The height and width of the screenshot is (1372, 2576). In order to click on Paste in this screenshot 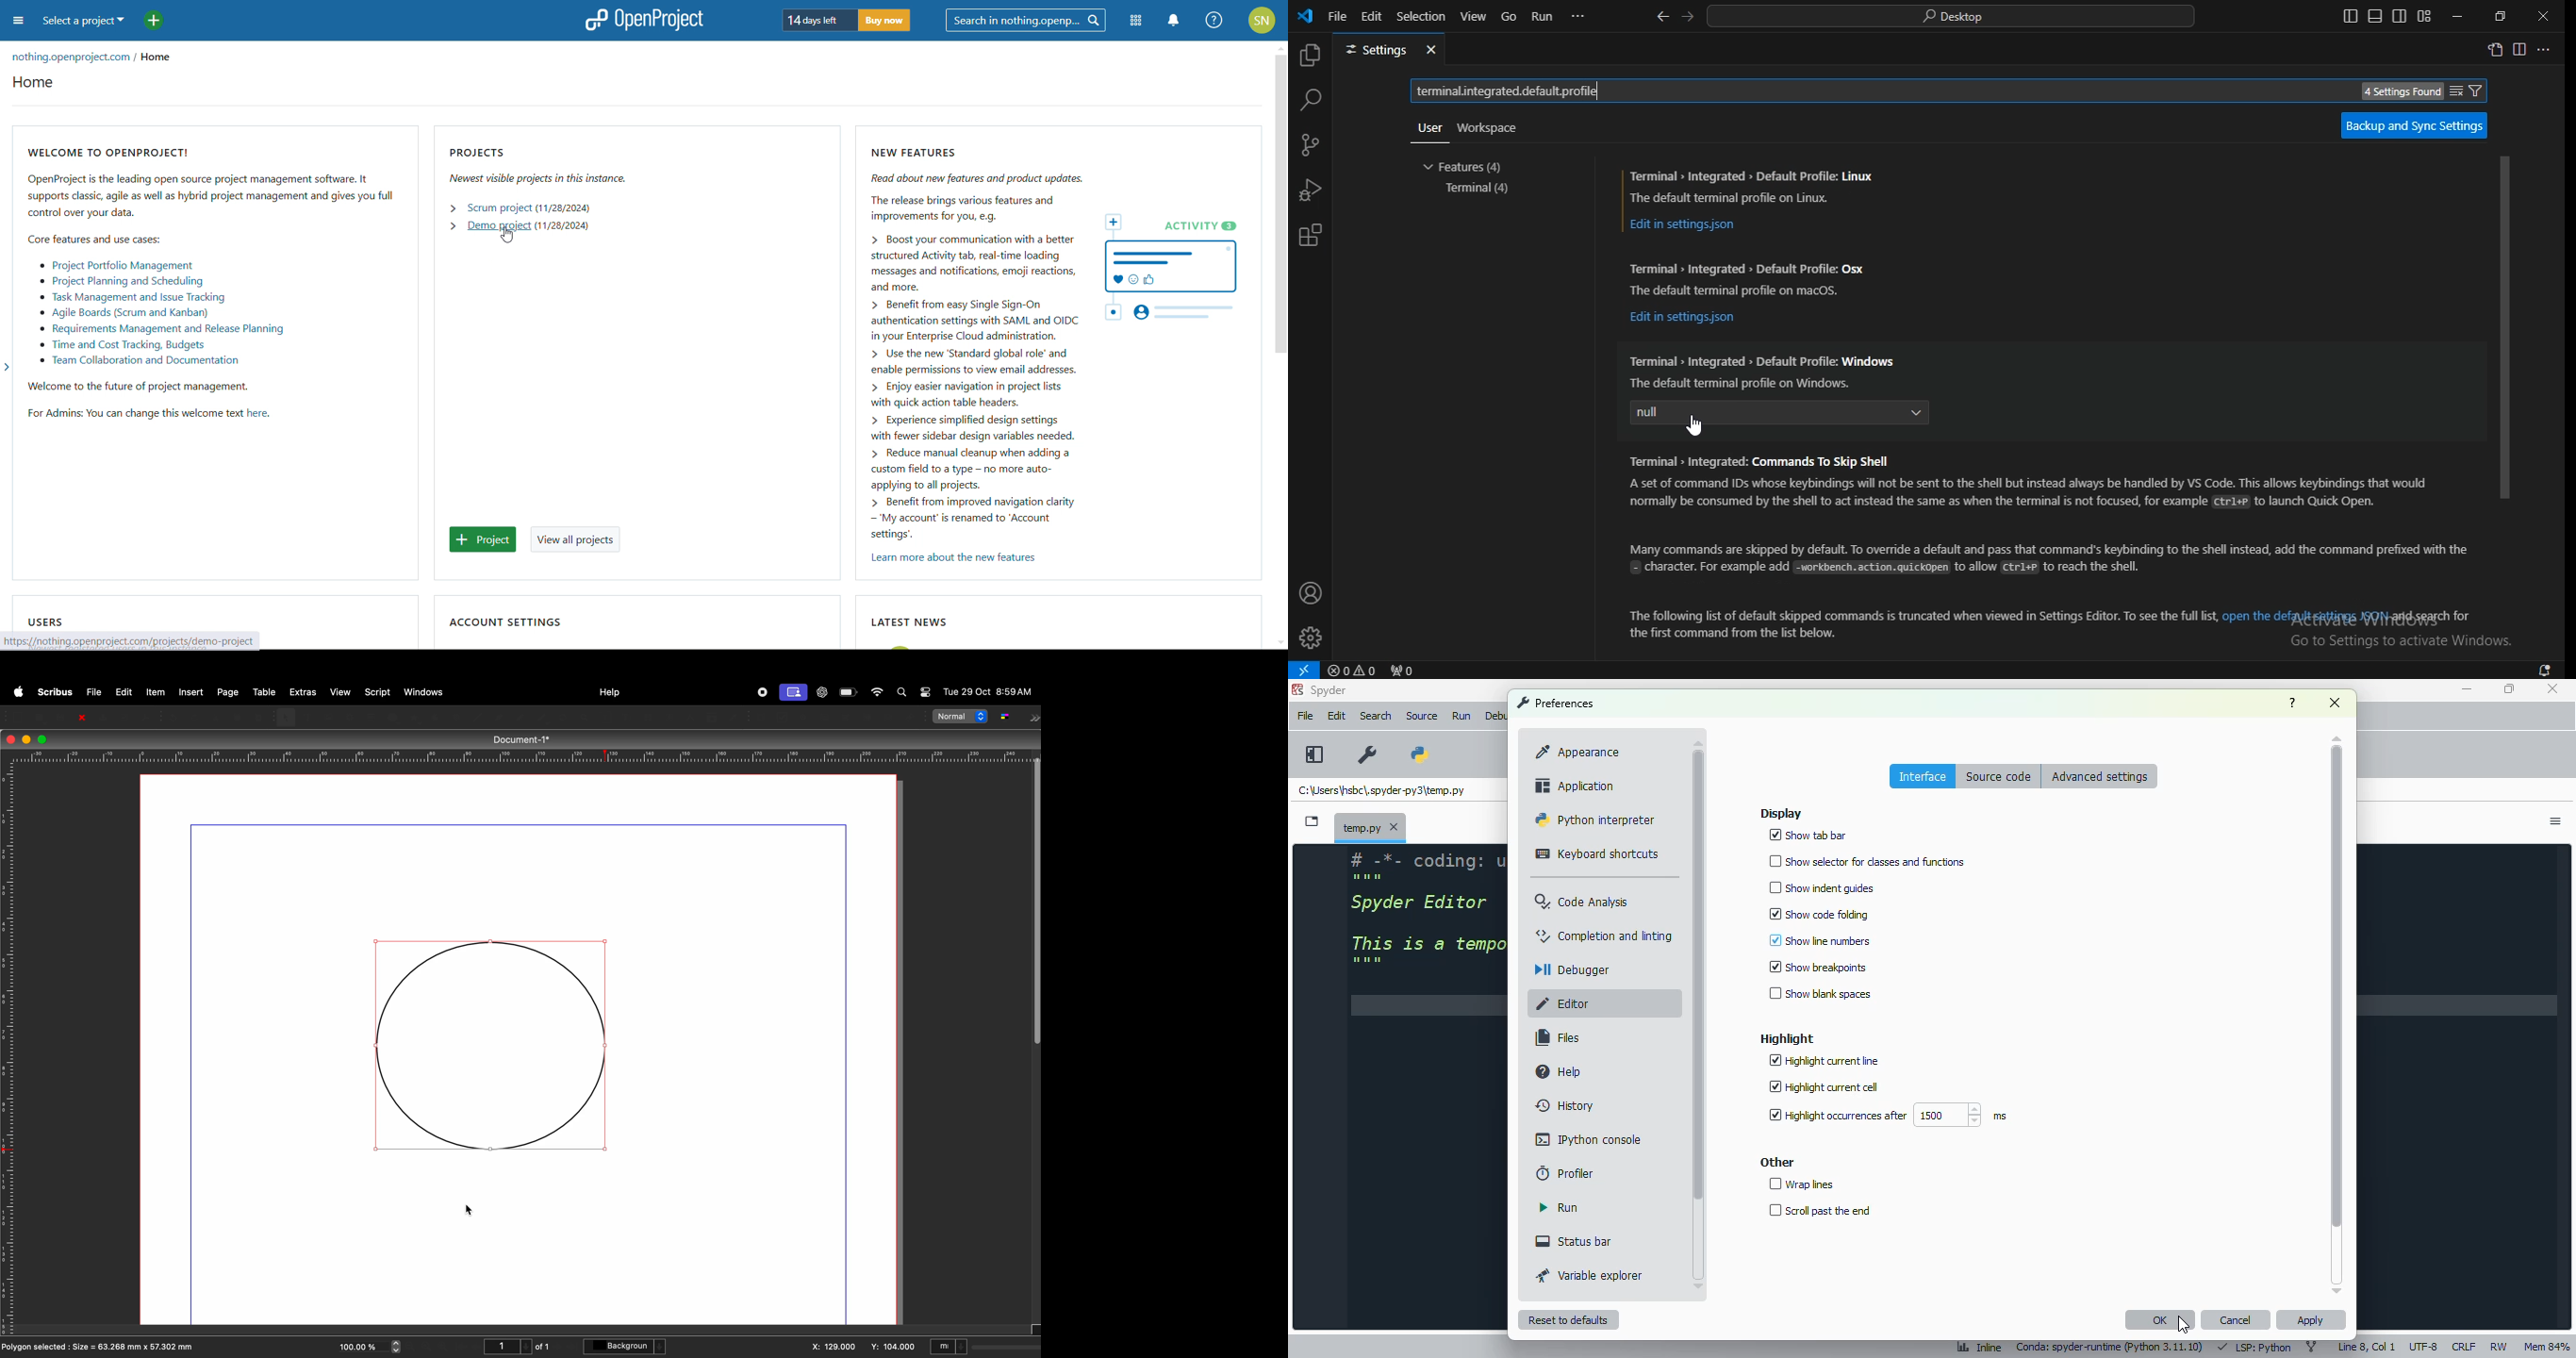, I will do `click(261, 716)`.